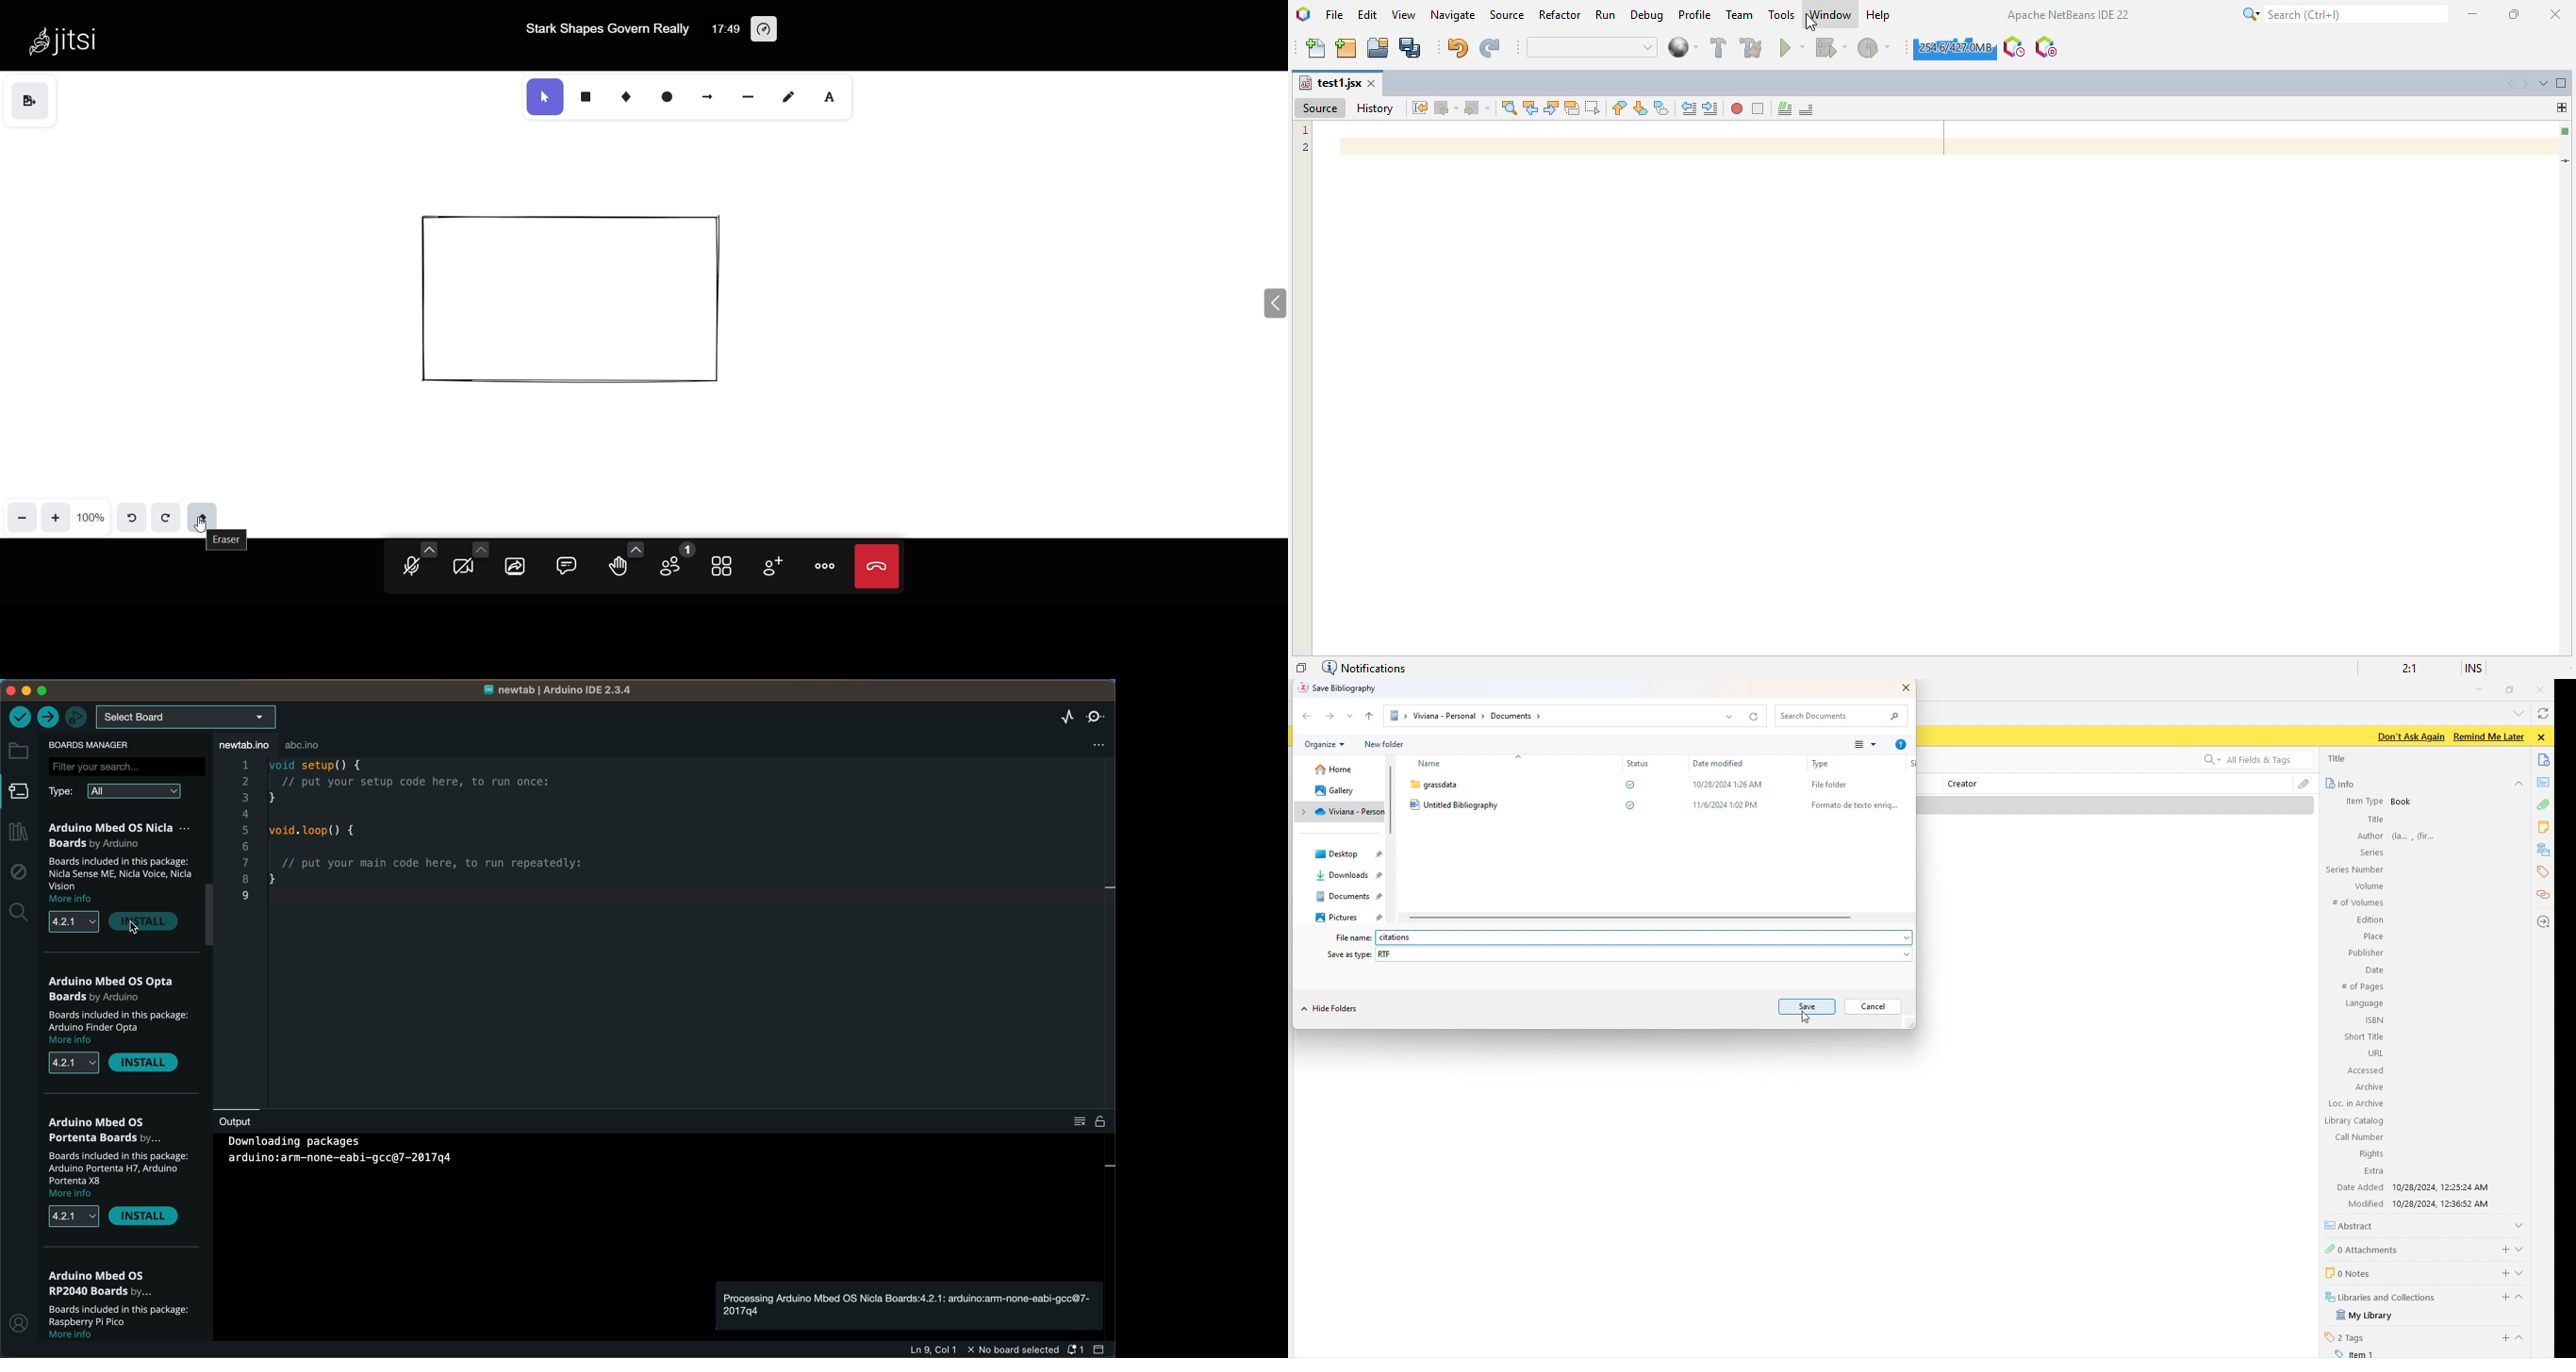  Describe the element at coordinates (1411, 48) in the screenshot. I see `save all` at that location.